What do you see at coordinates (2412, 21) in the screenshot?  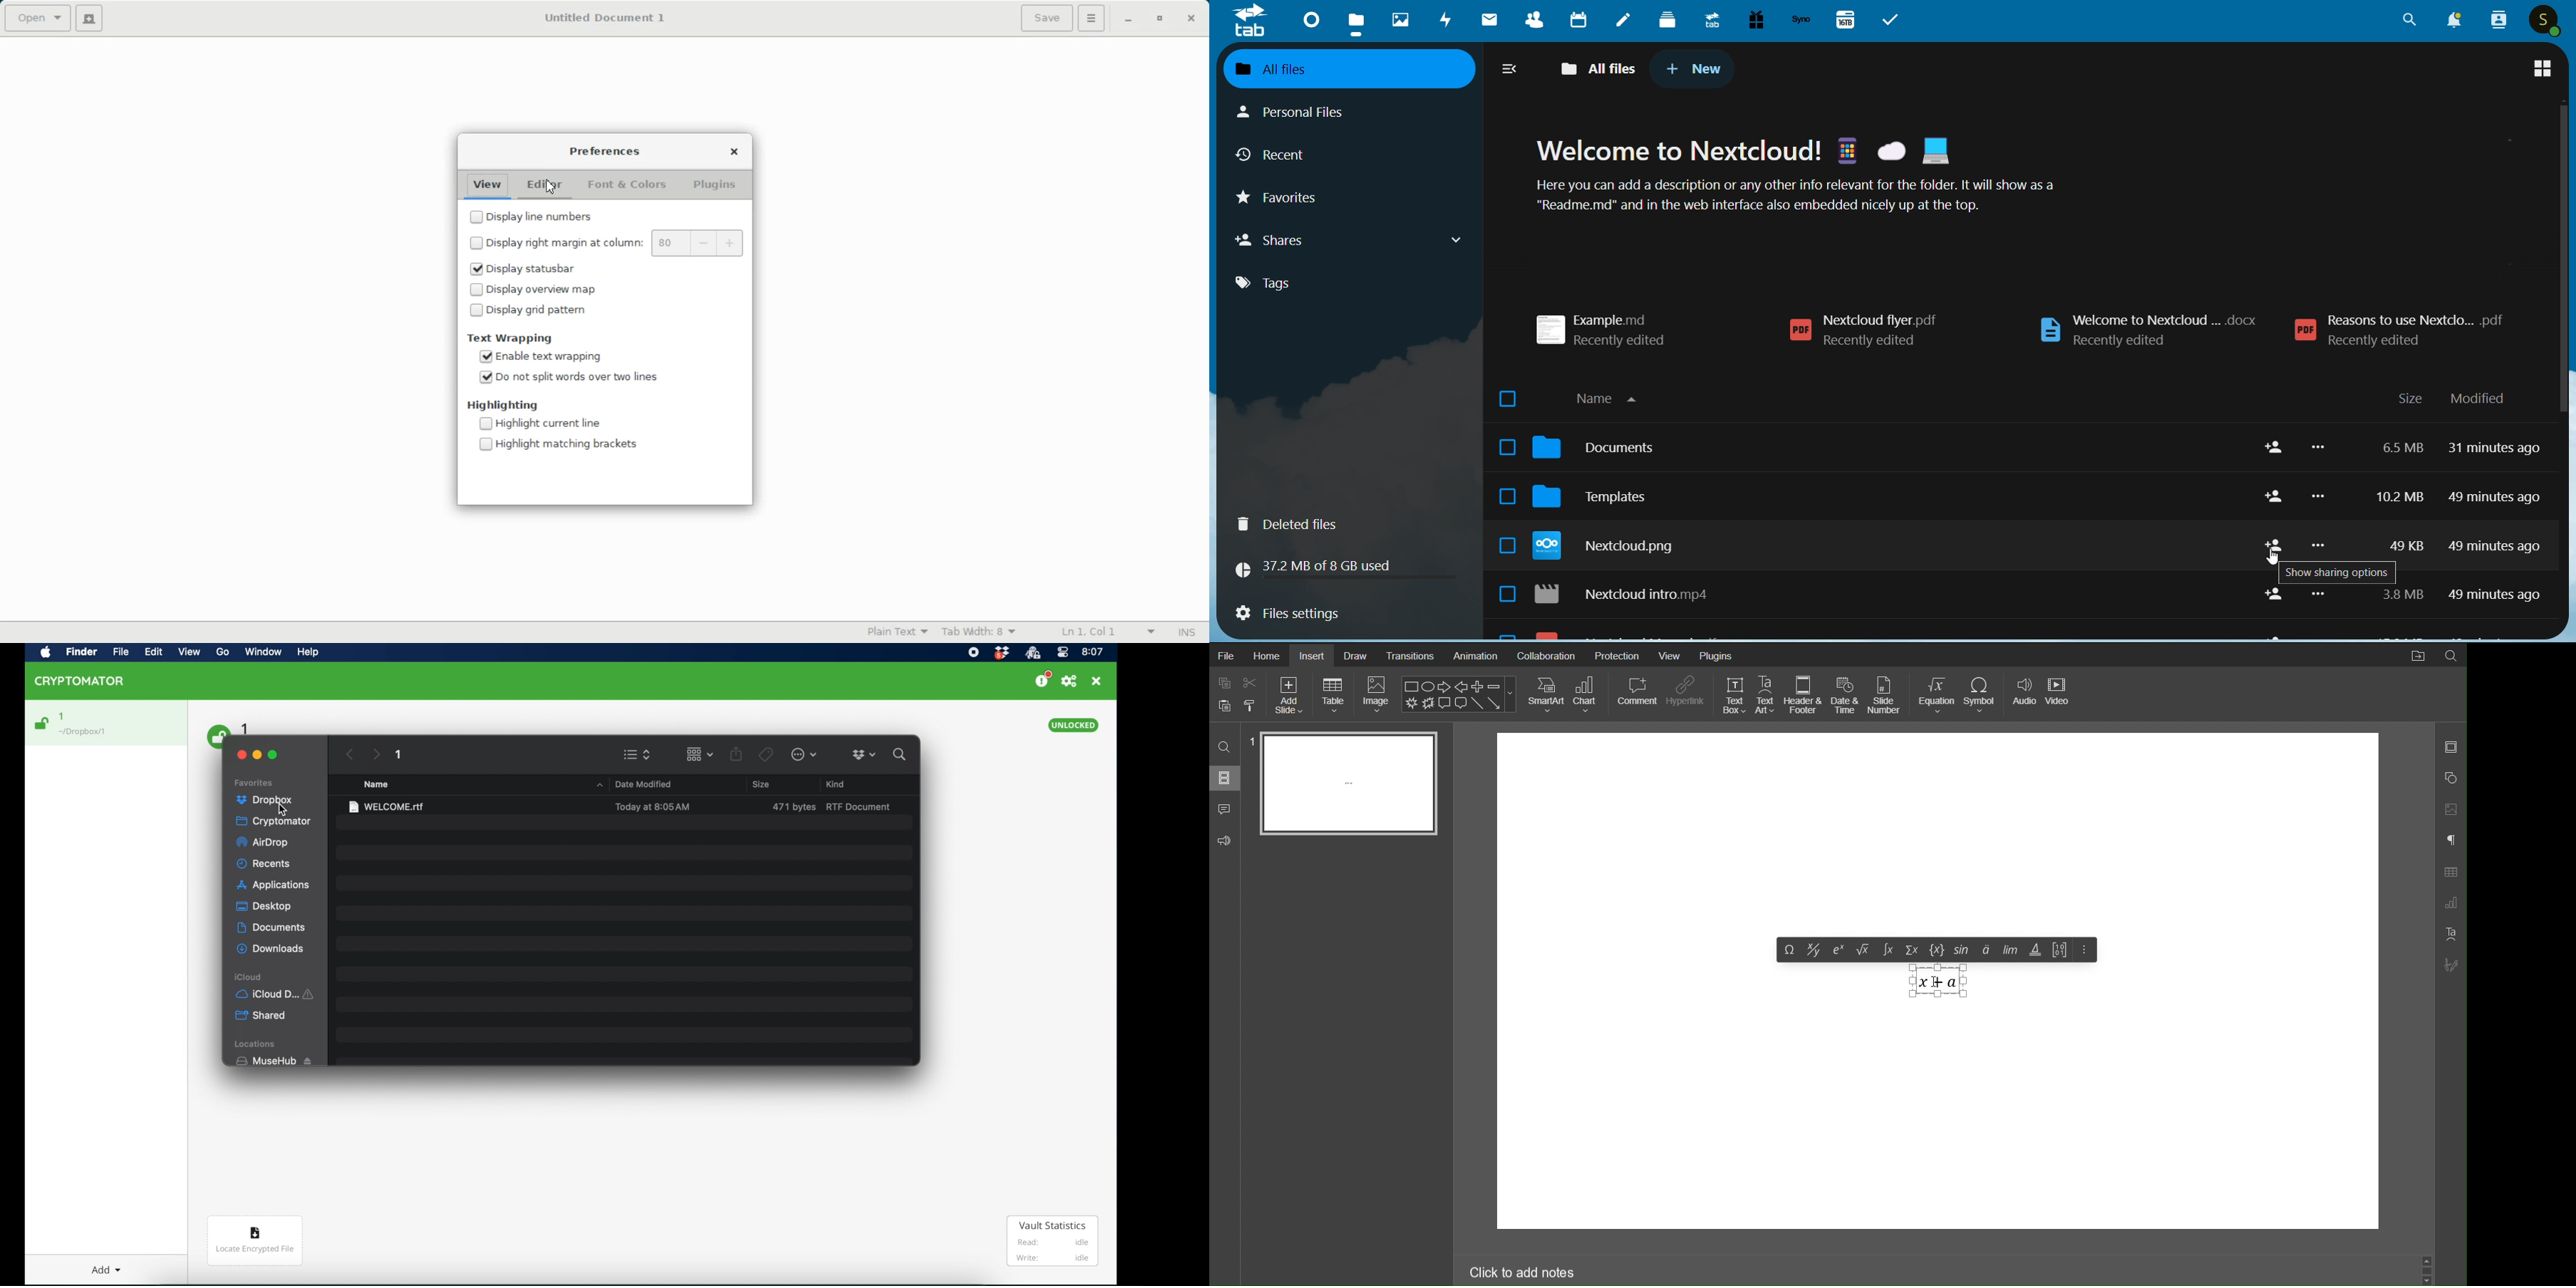 I see `search` at bounding box center [2412, 21].